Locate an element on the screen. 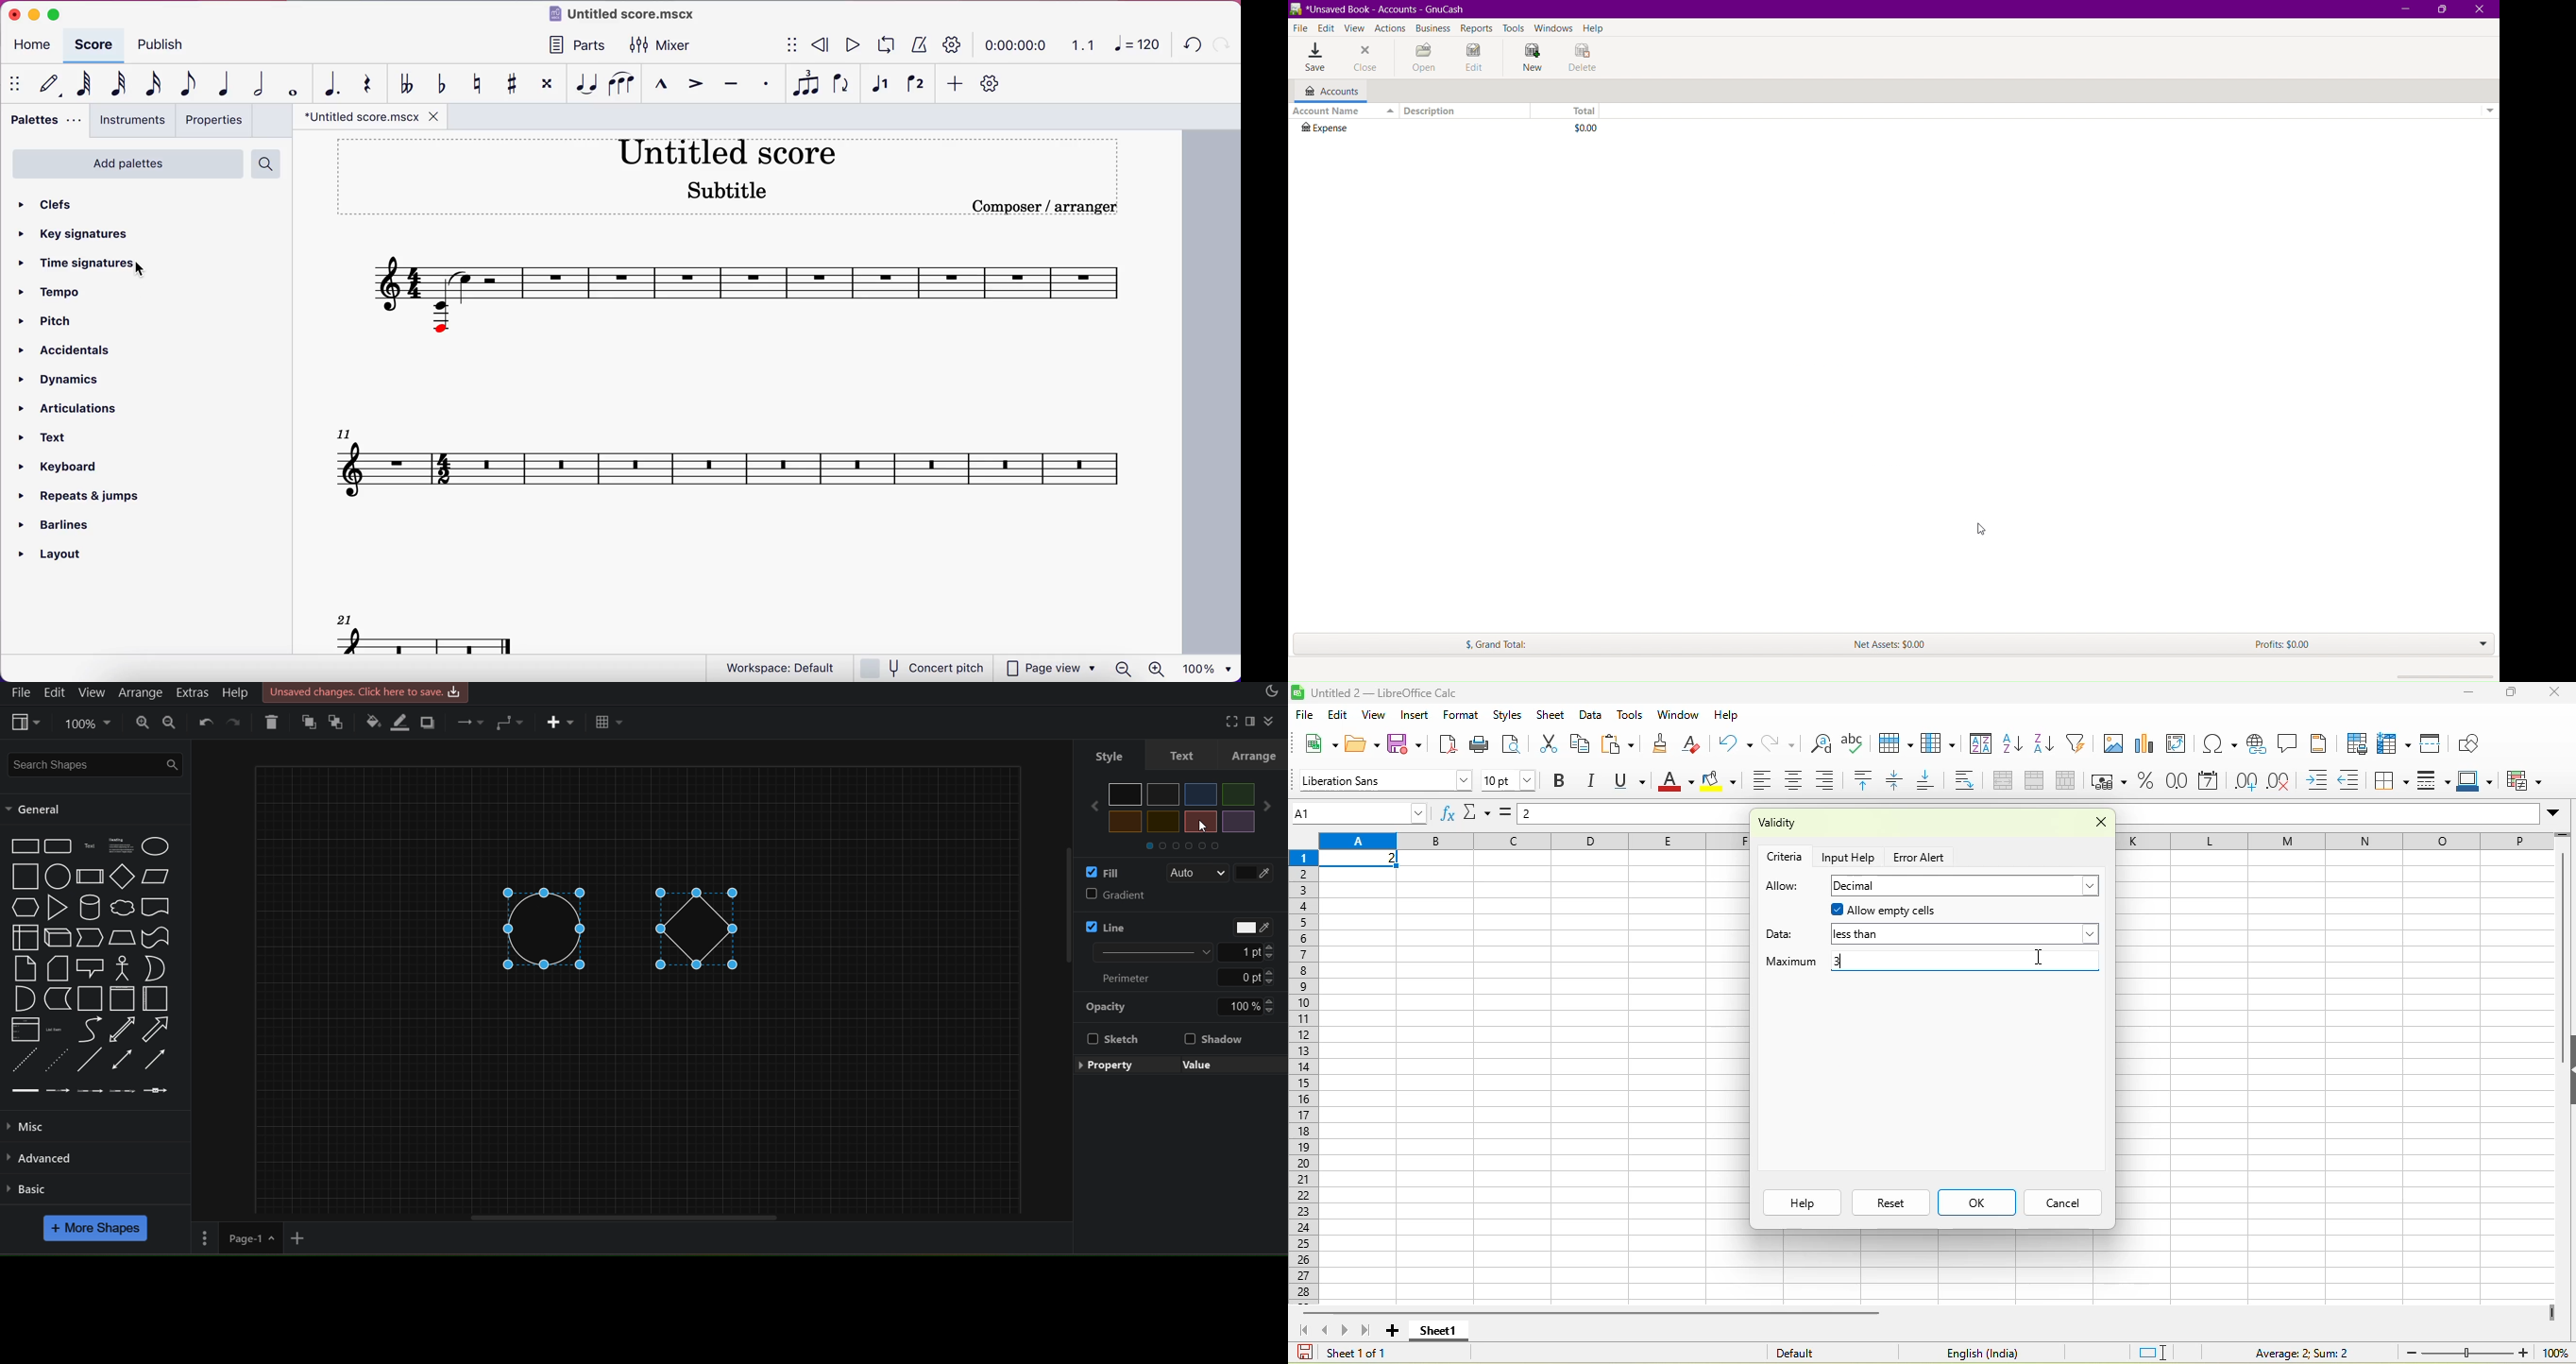 This screenshot has height=1372, width=2576. expand formula bar is located at coordinates (2558, 816).